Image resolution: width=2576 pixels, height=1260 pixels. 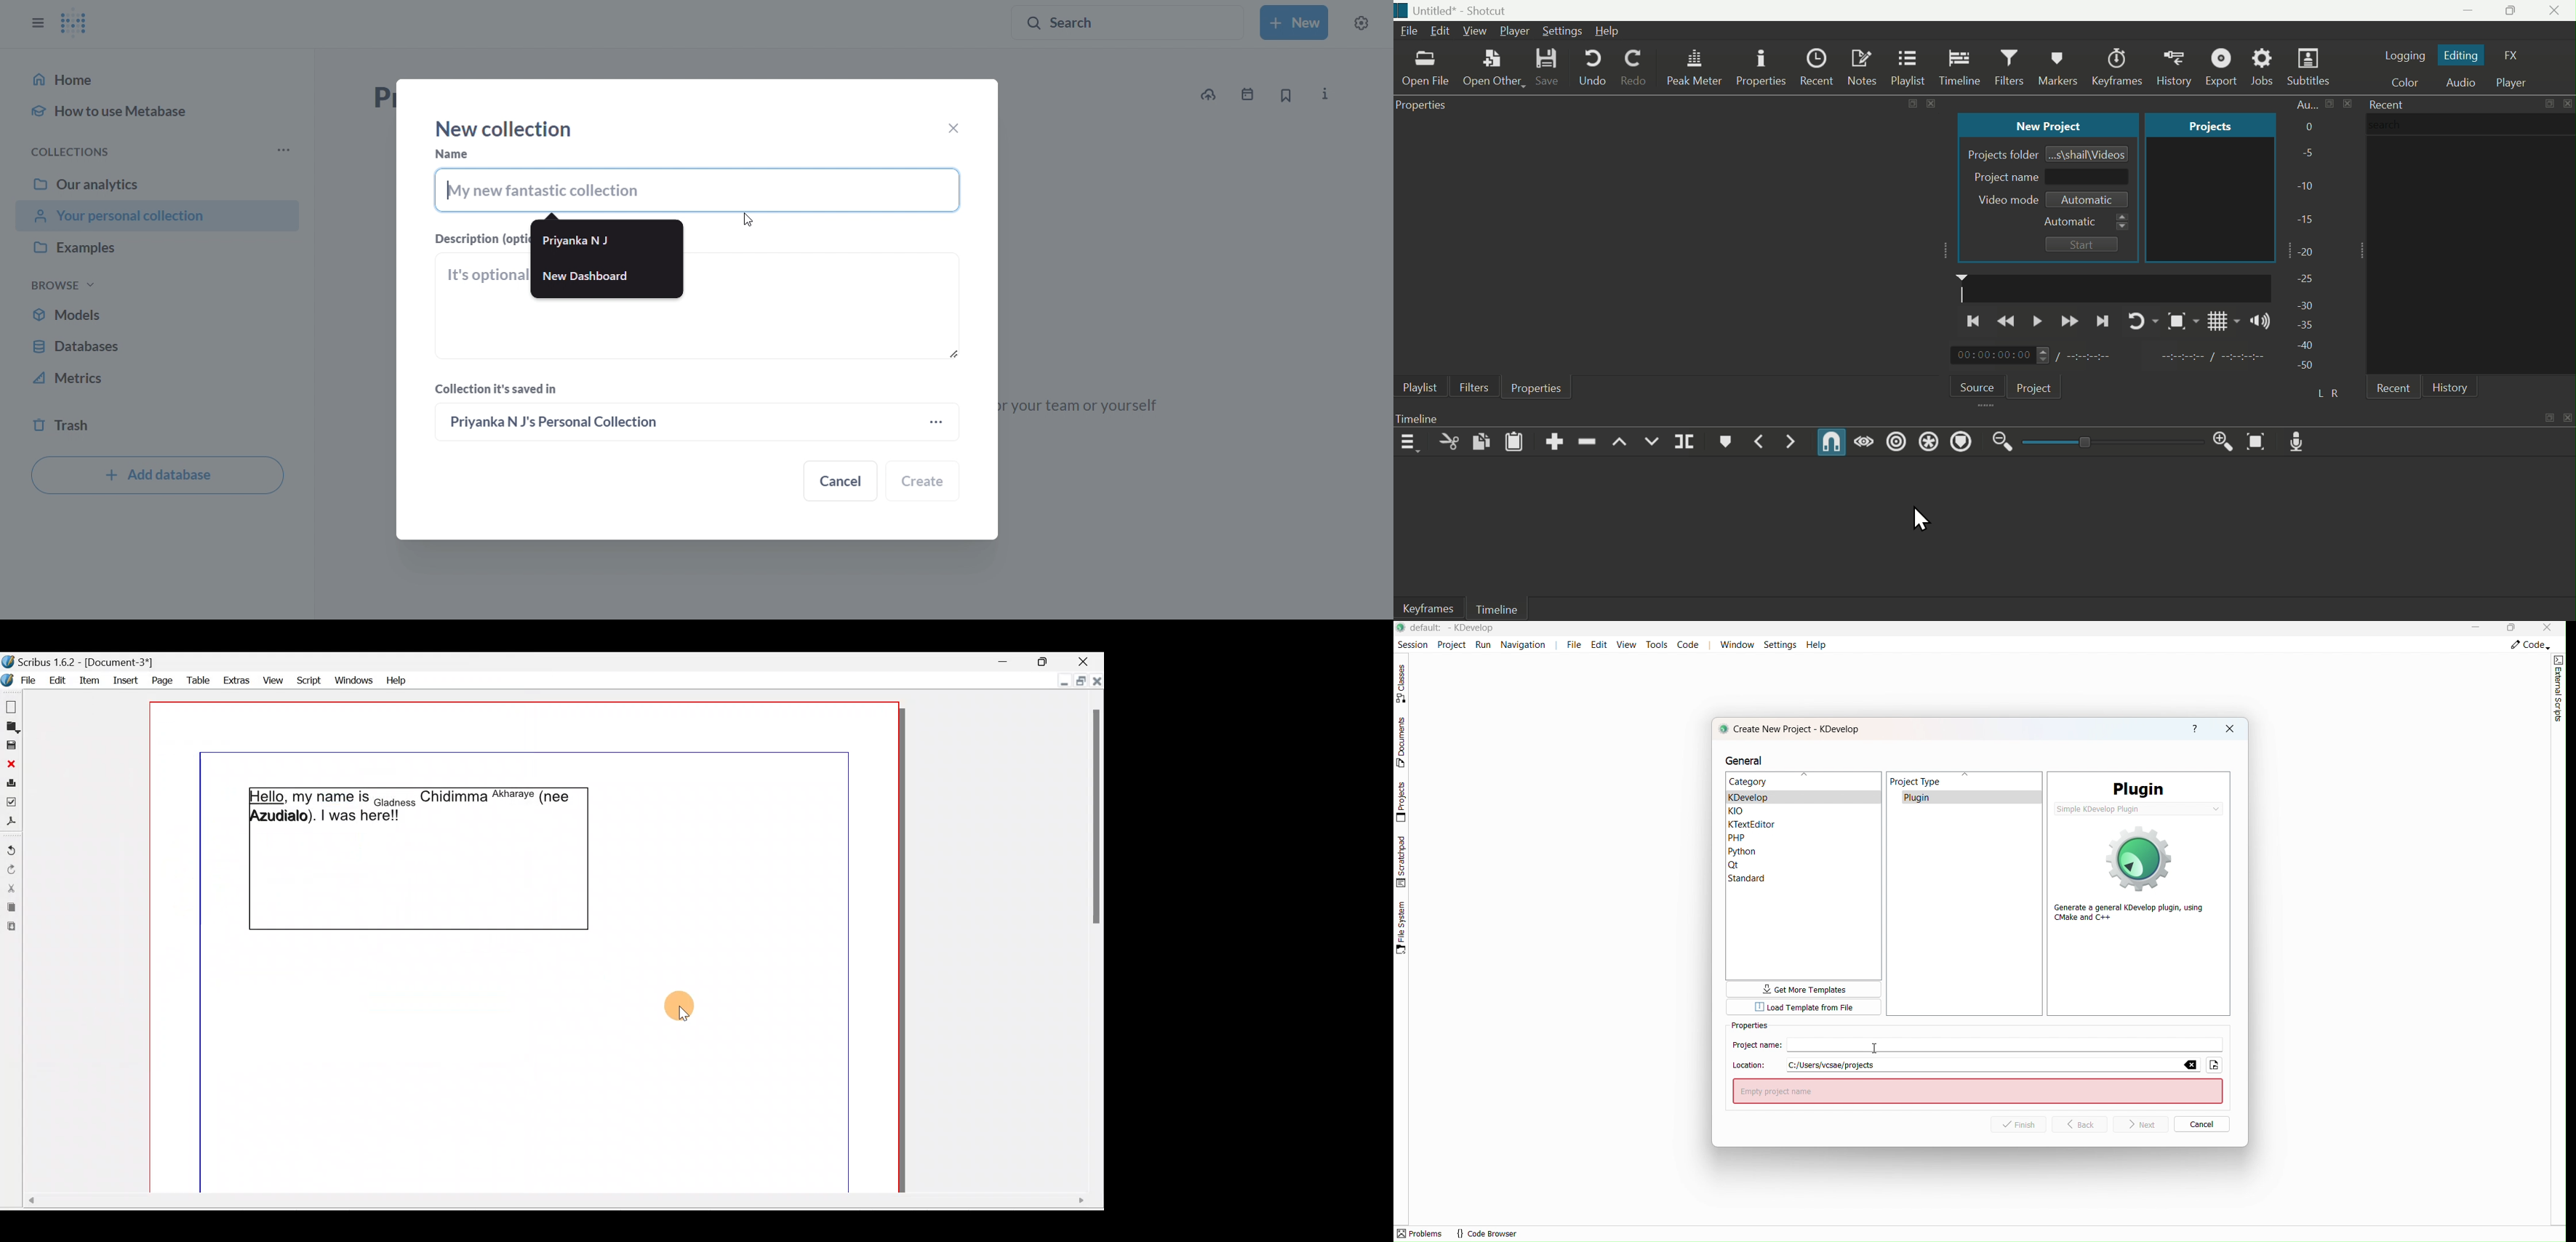 I want to click on Settings, so click(x=1563, y=31).